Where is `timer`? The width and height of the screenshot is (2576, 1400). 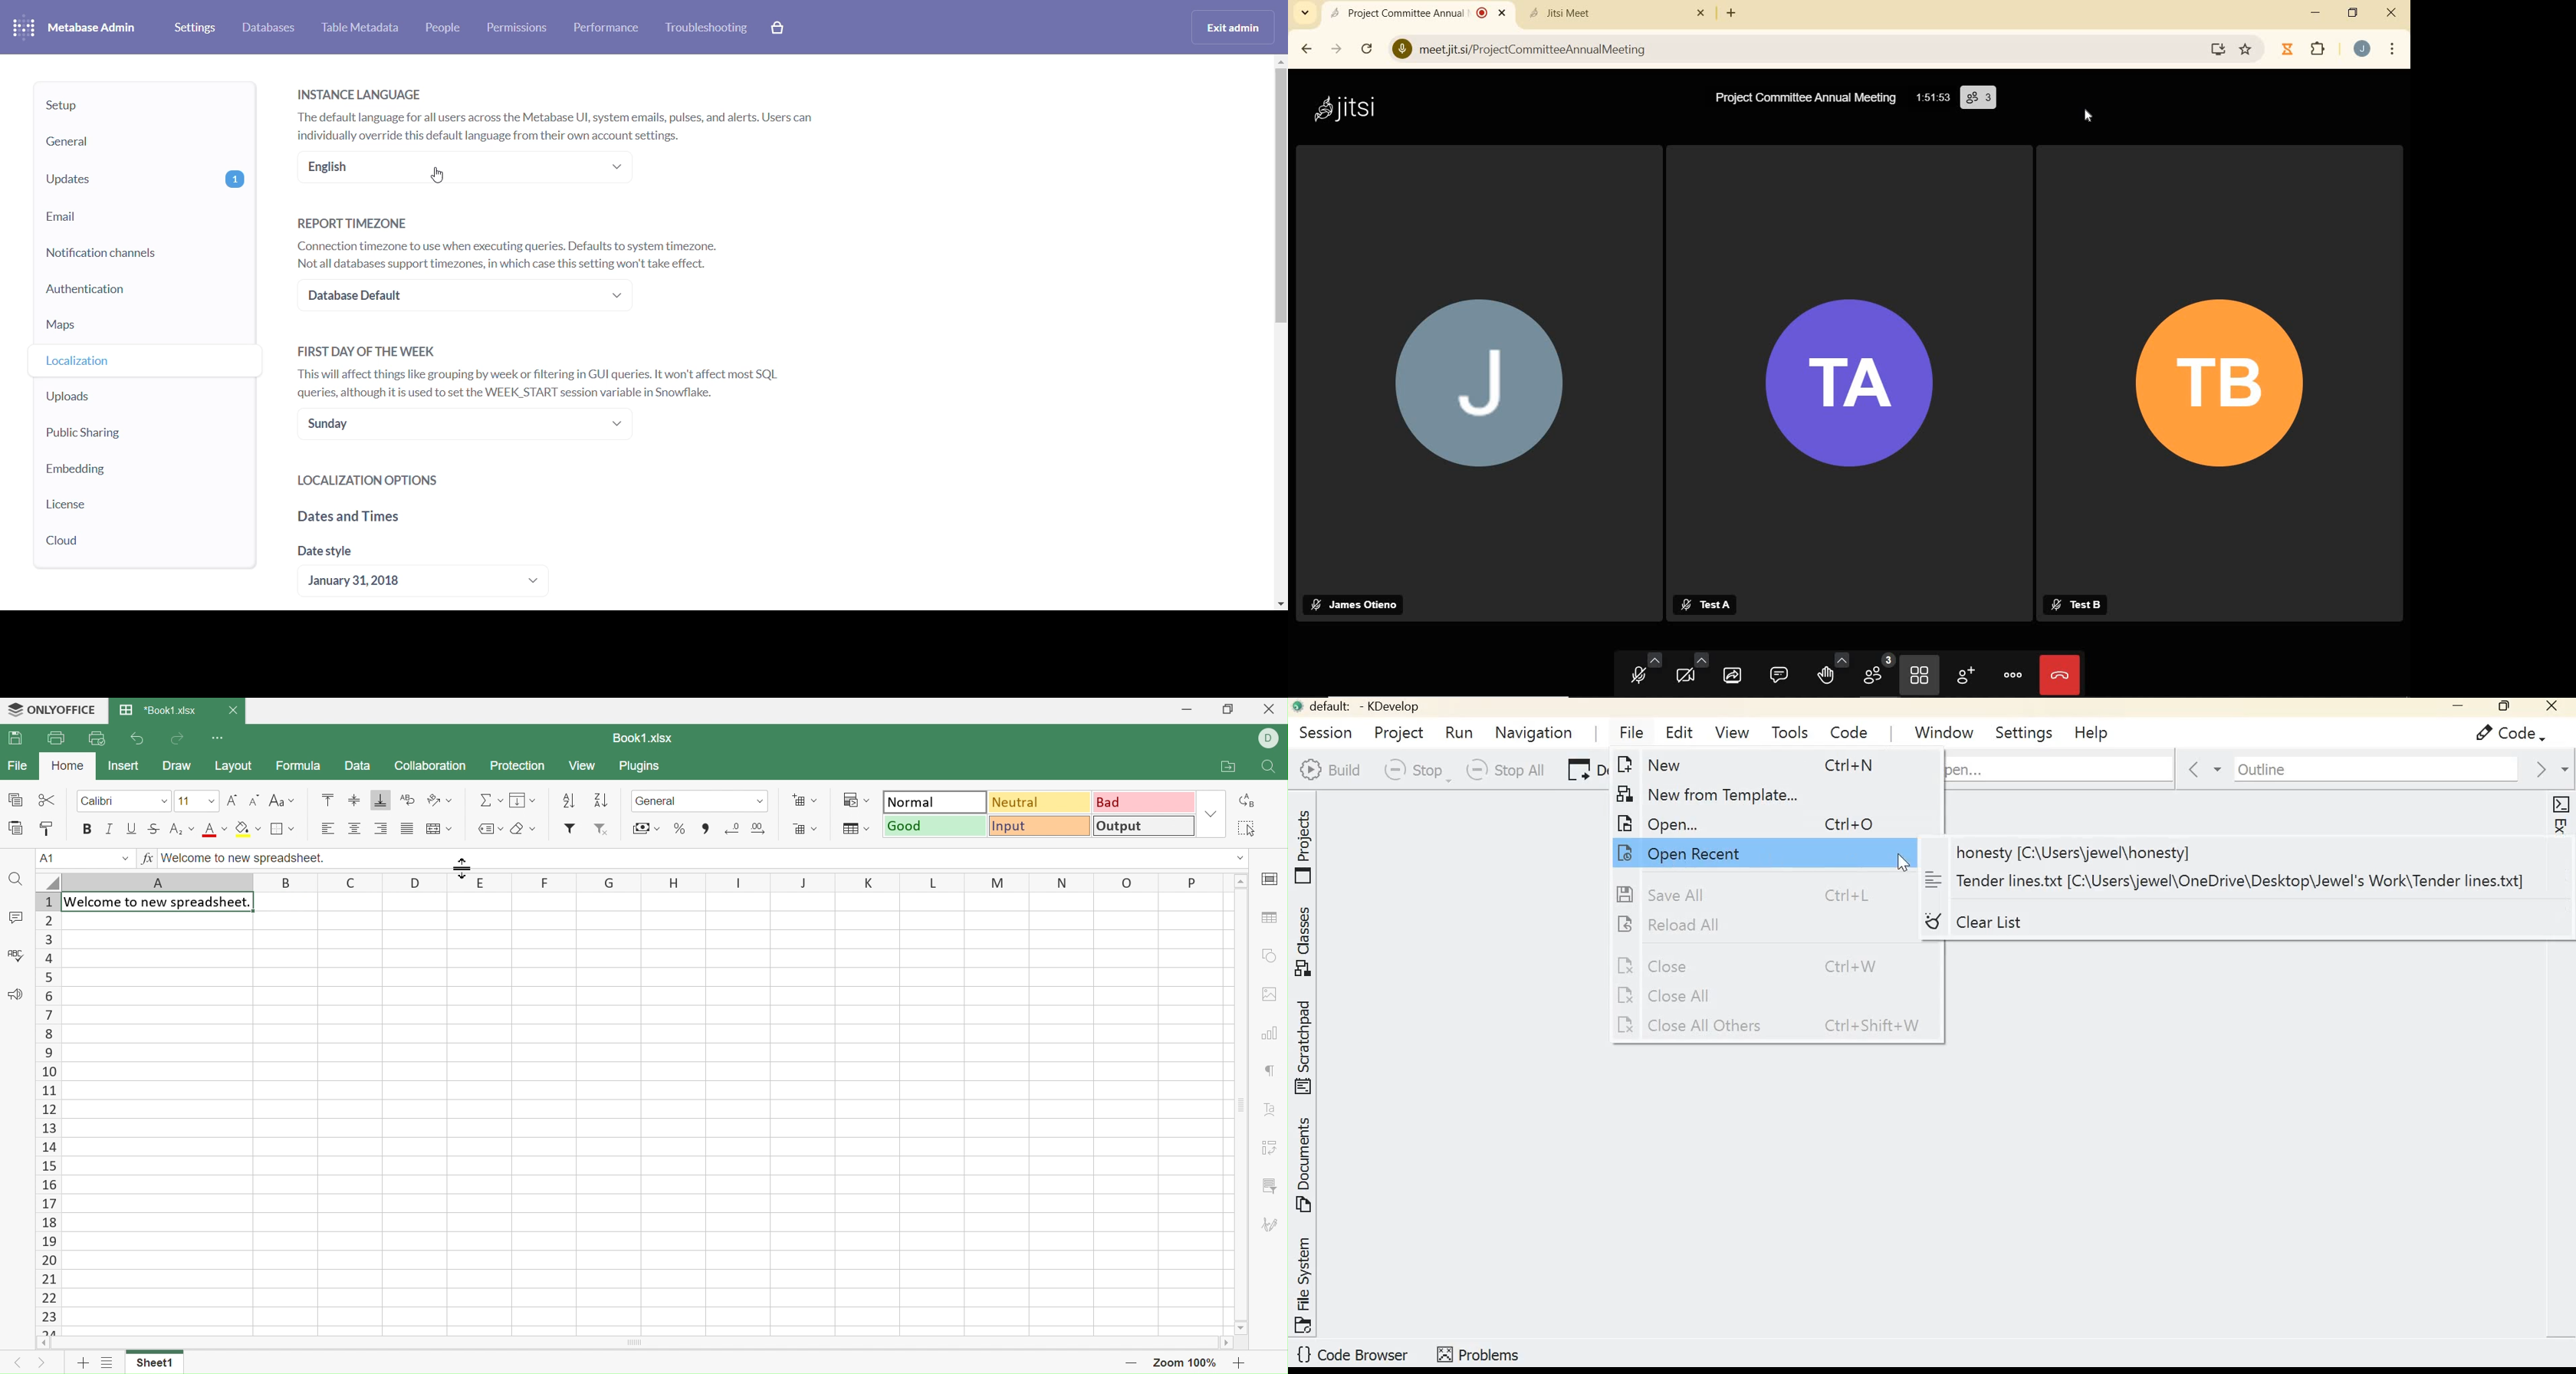 timer is located at coordinates (1932, 98).